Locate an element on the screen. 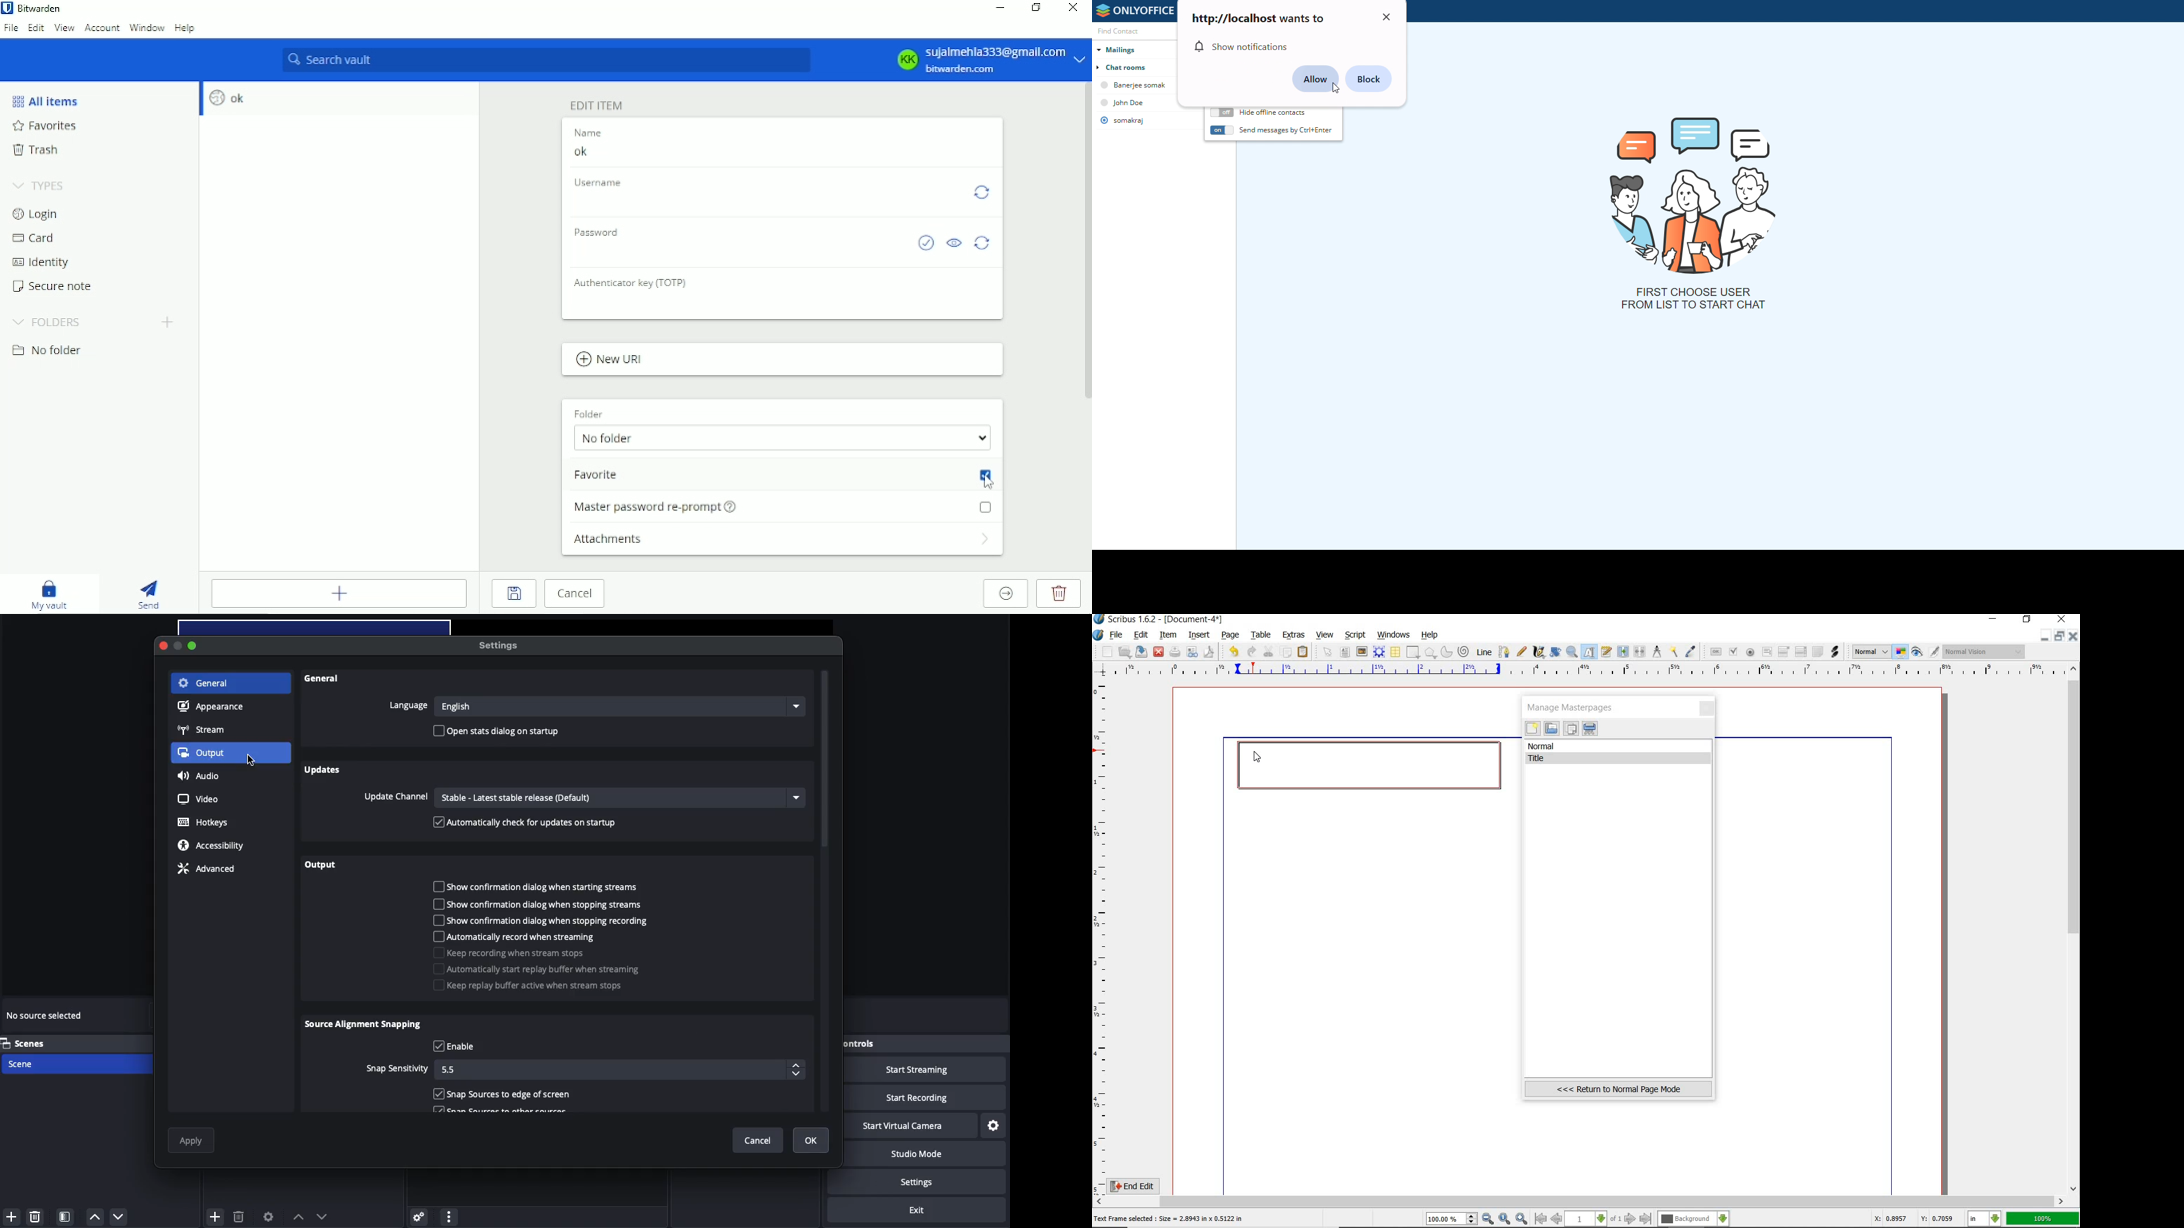  unlink text frames is located at coordinates (1640, 652).